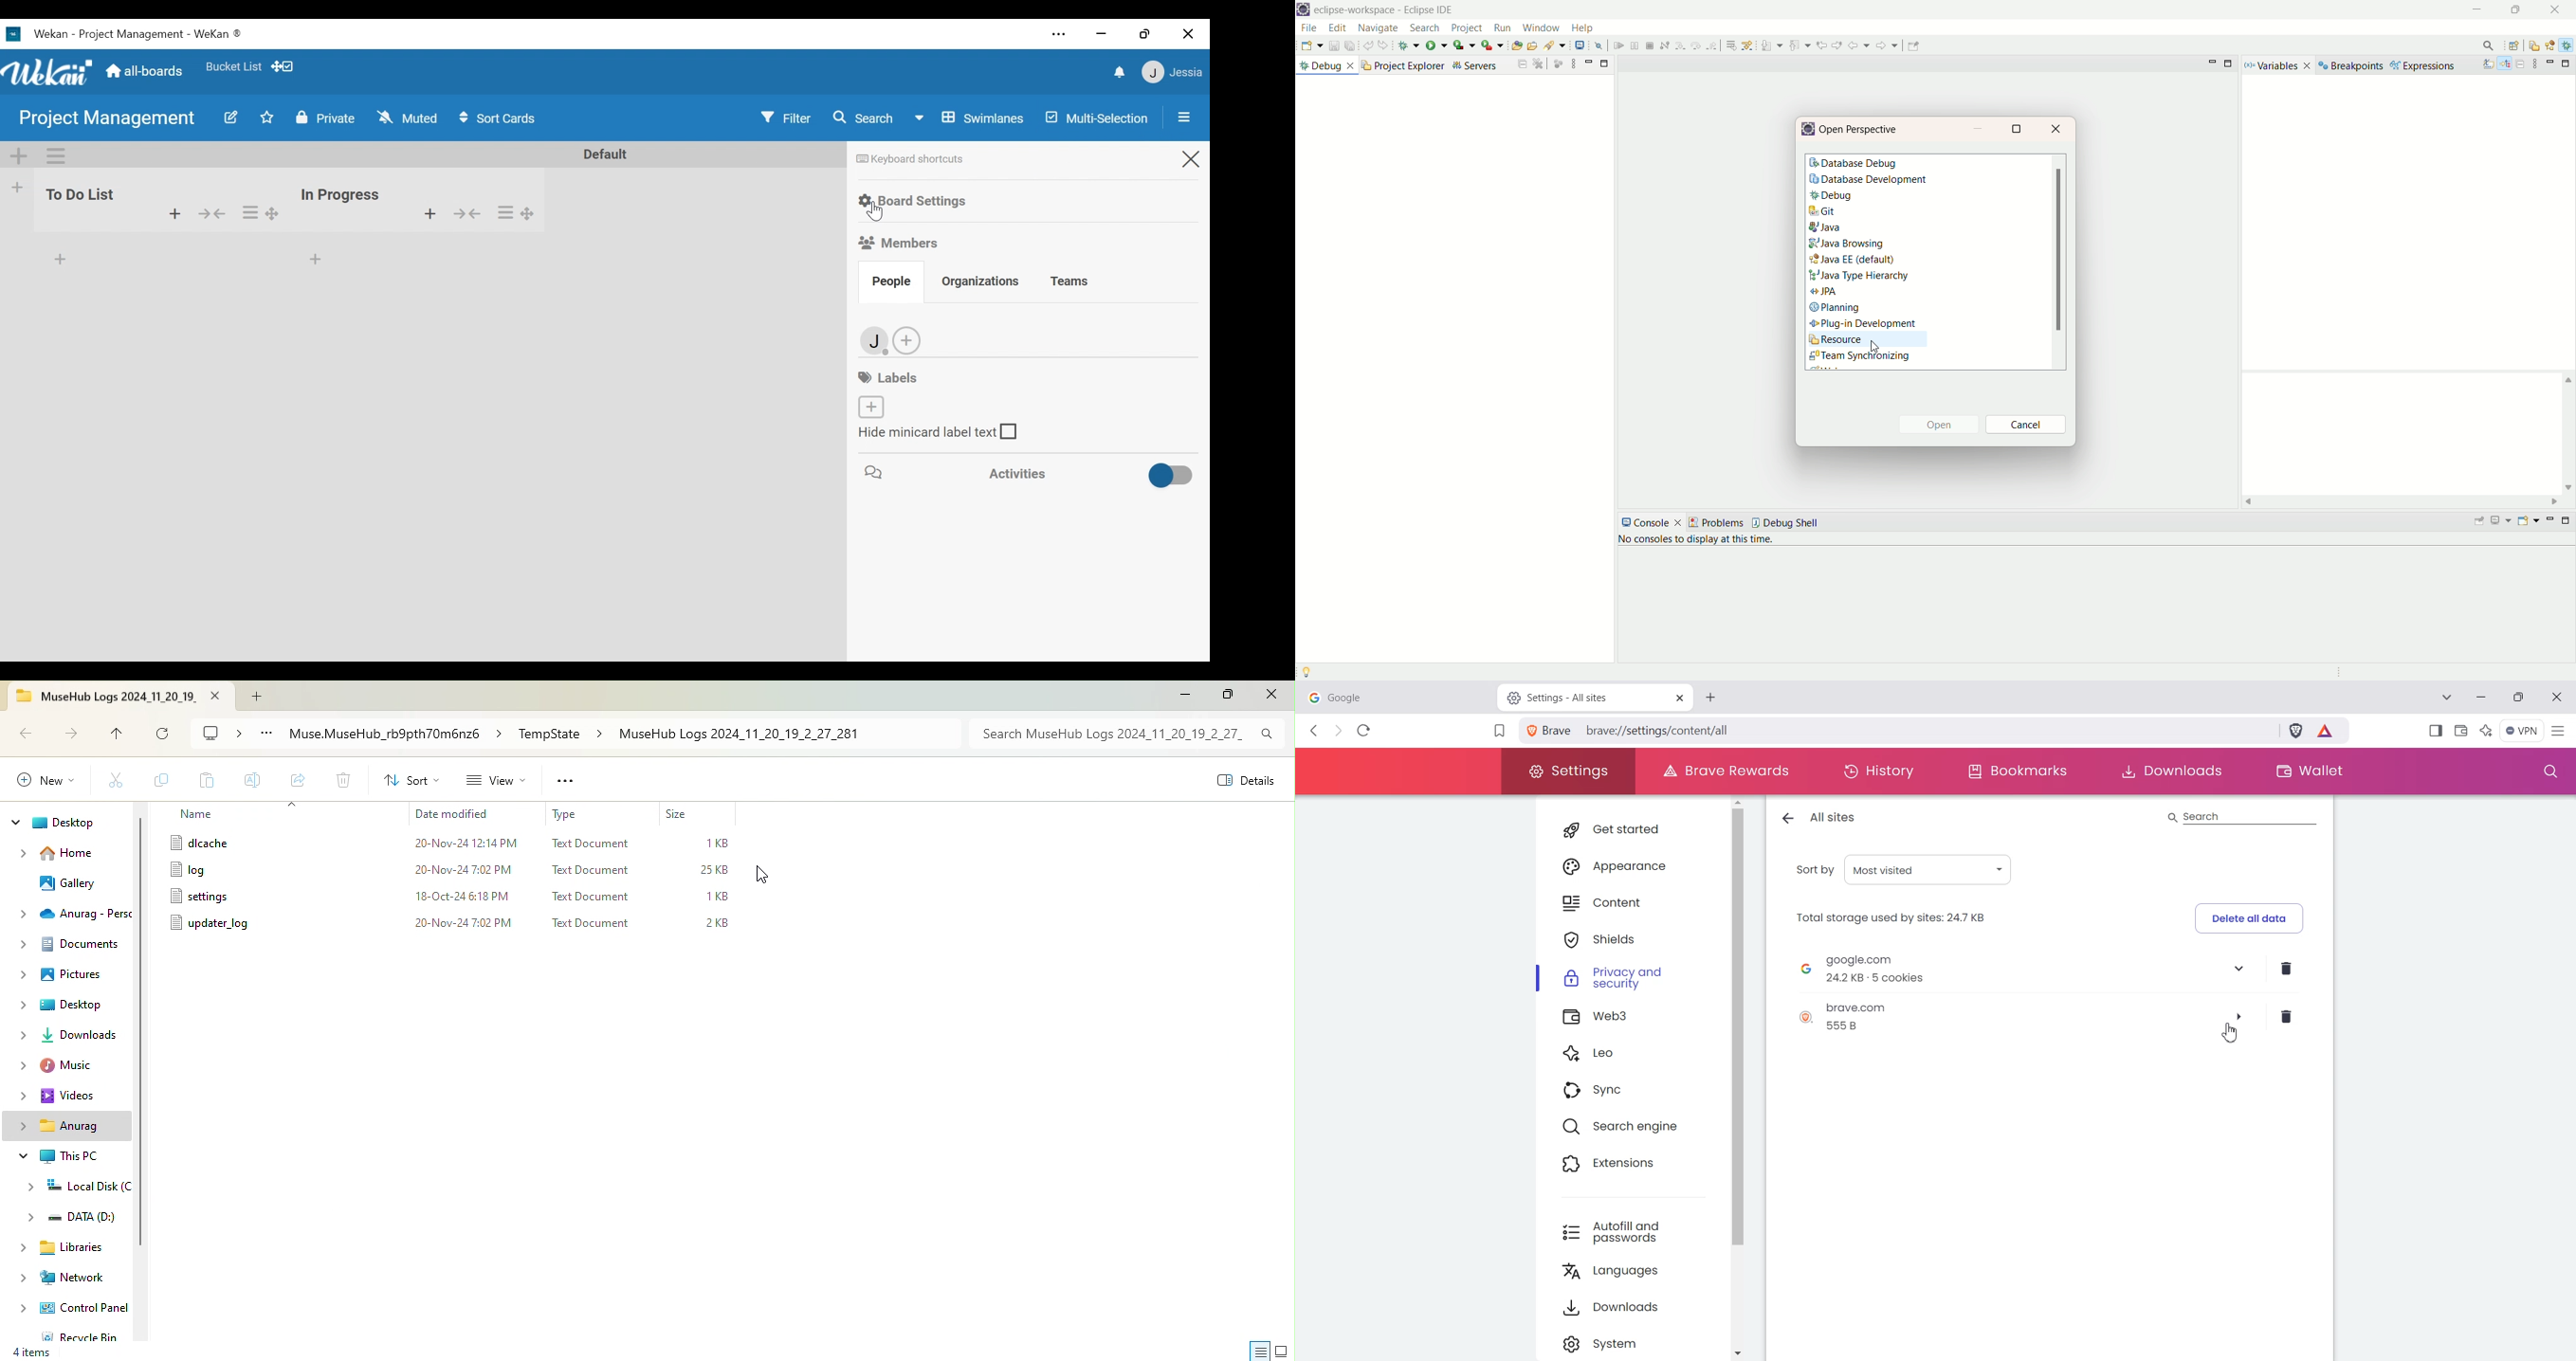  What do you see at coordinates (1126, 731) in the screenshot?
I see `Search bar` at bounding box center [1126, 731].